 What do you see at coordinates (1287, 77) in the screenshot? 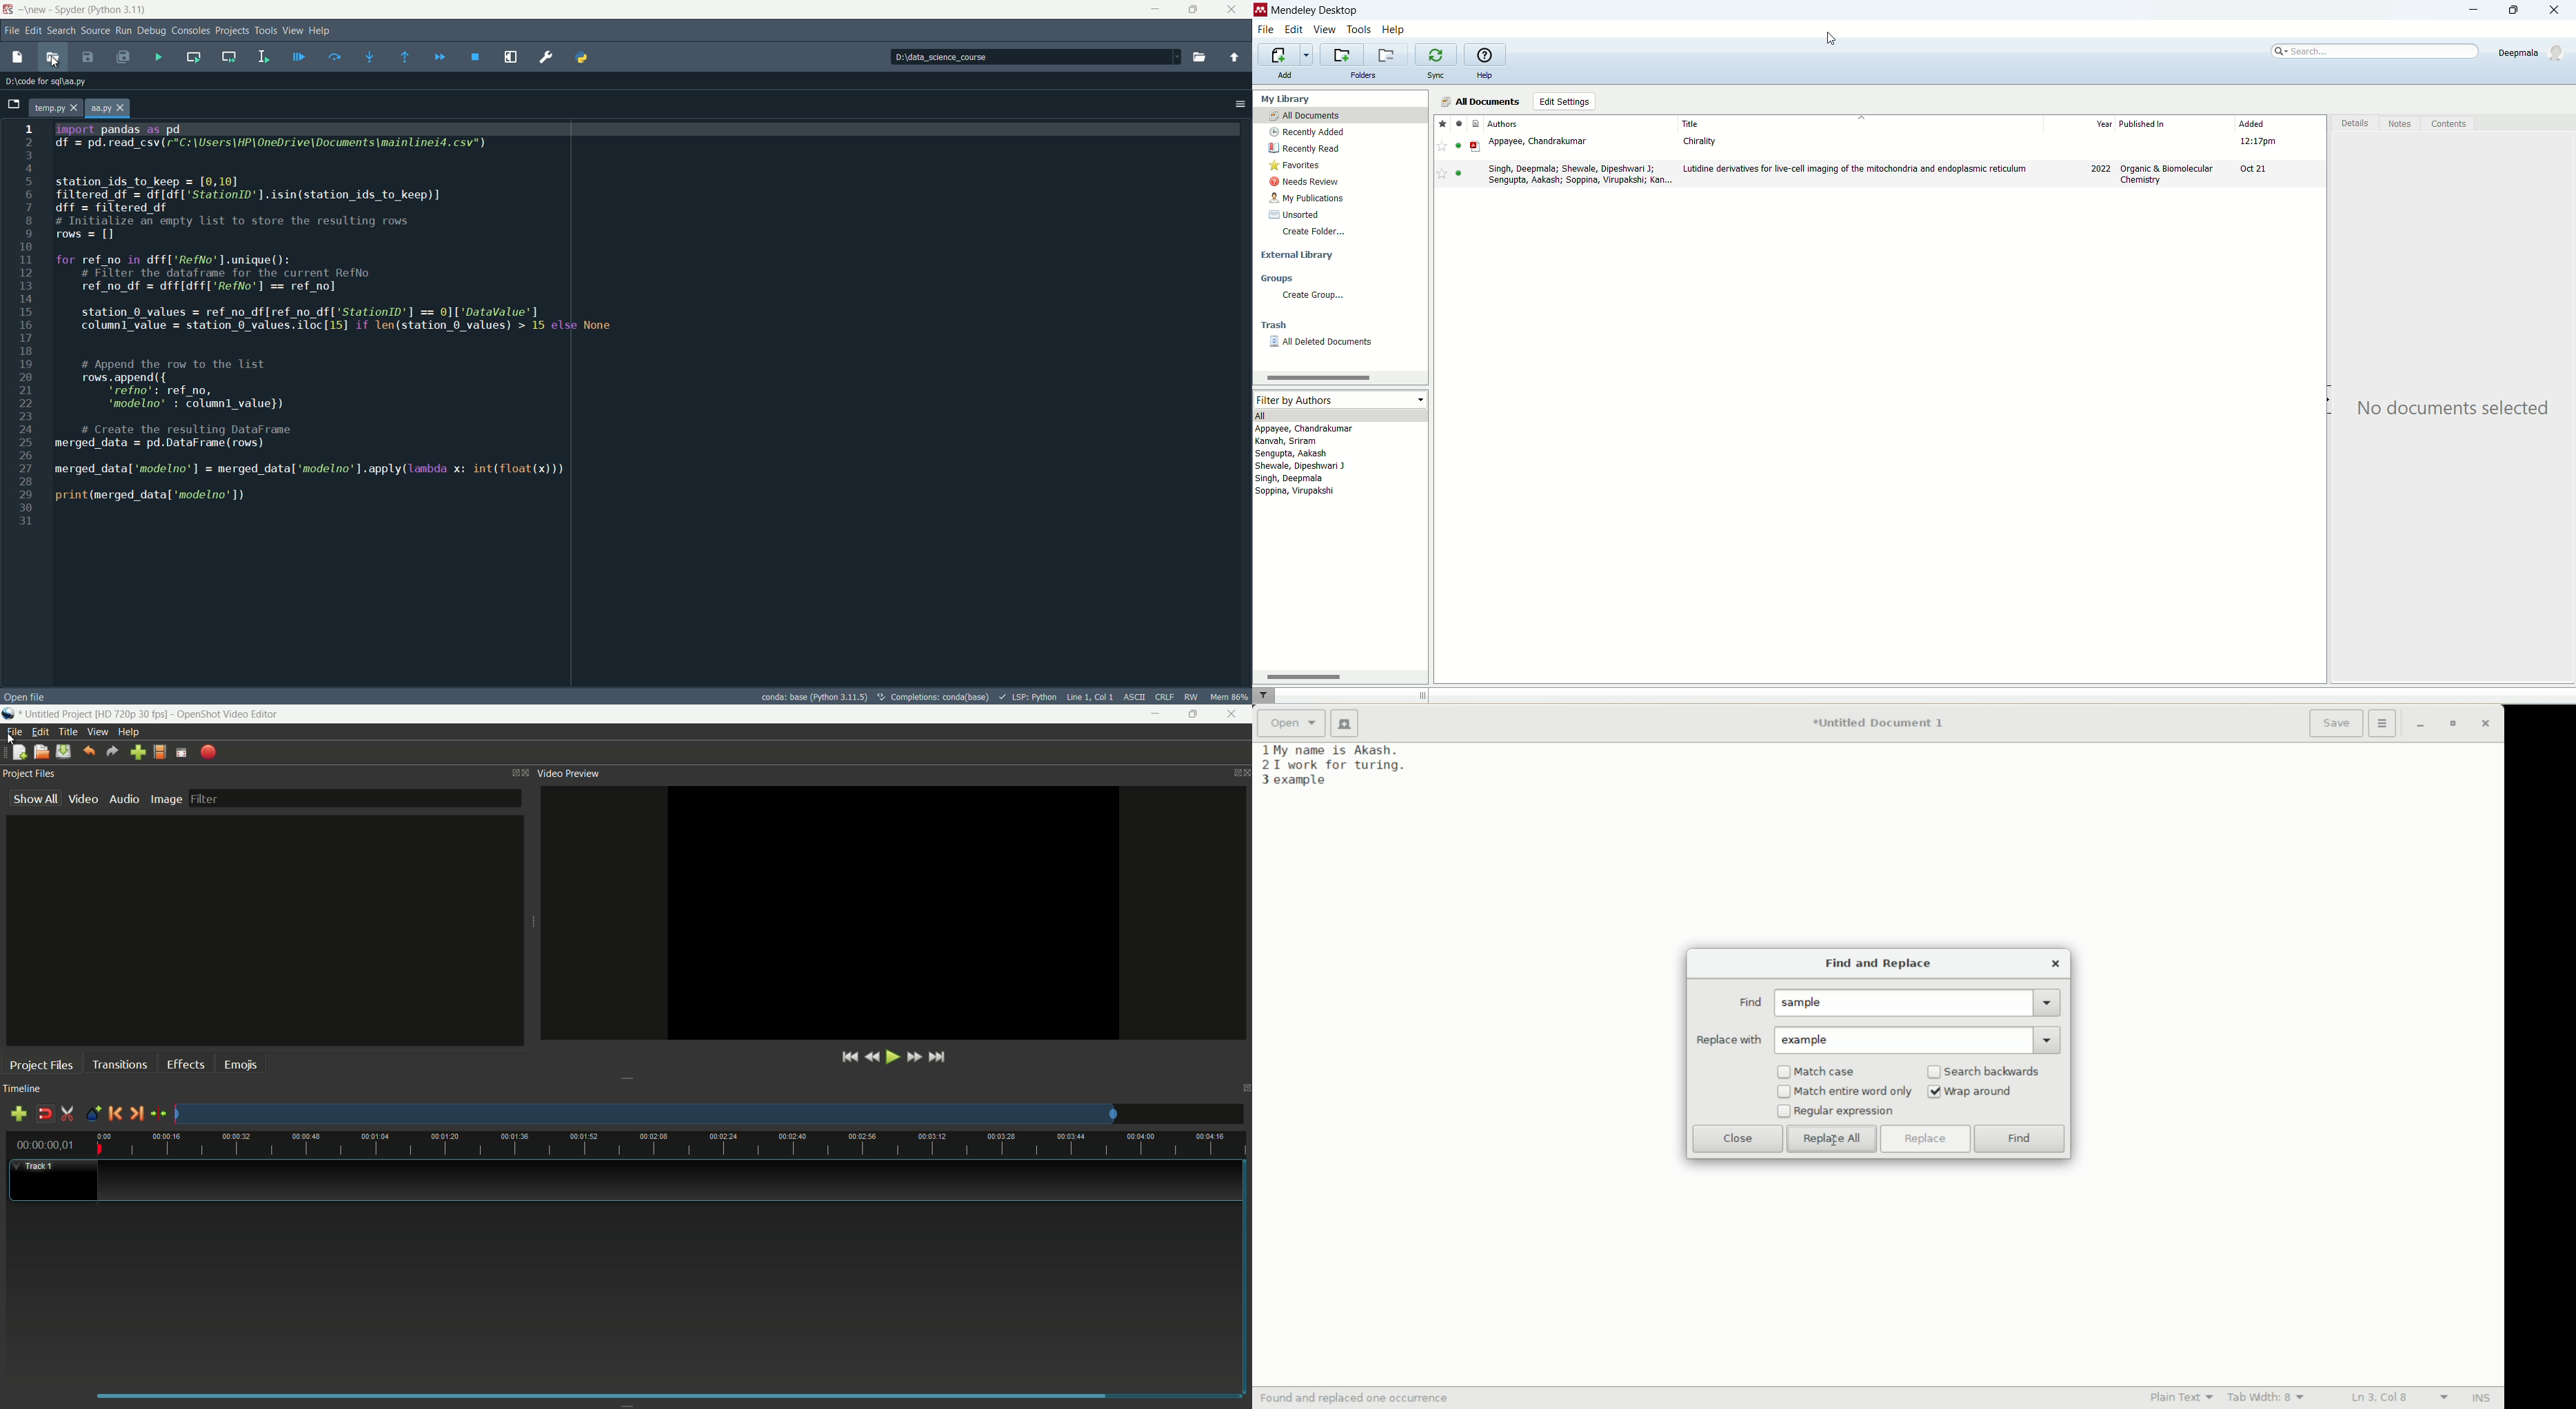
I see `add` at bounding box center [1287, 77].